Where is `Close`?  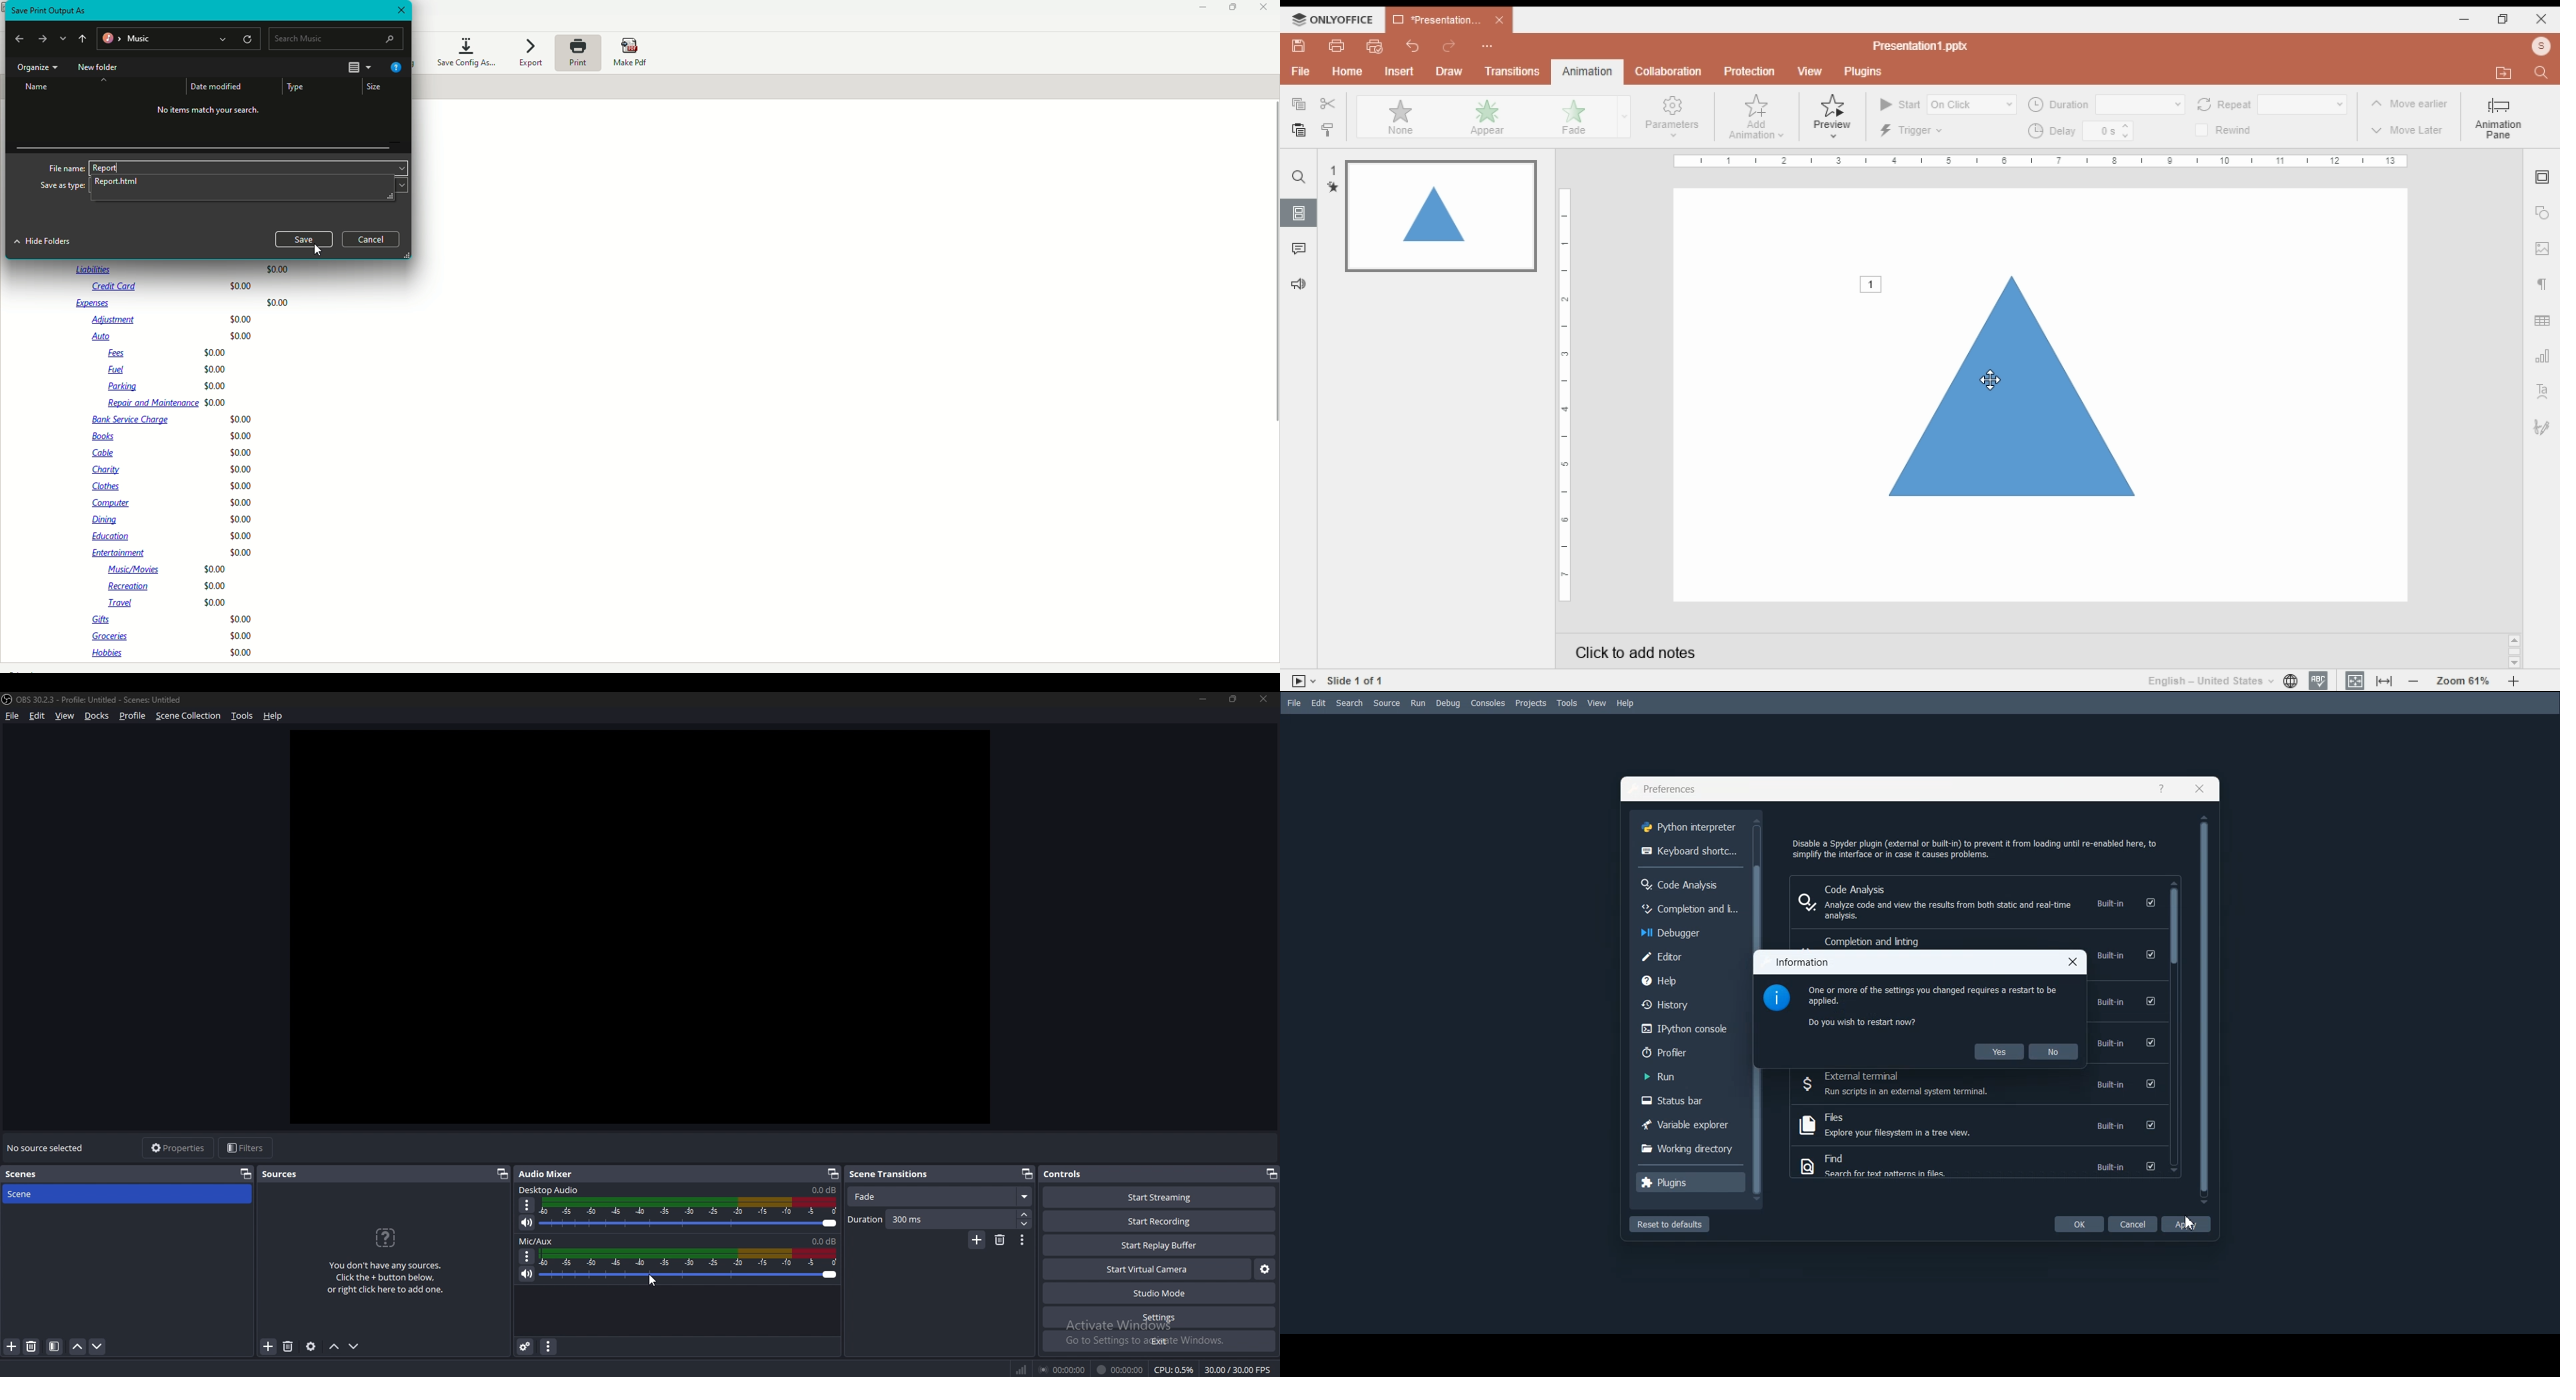
Close is located at coordinates (399, 11).